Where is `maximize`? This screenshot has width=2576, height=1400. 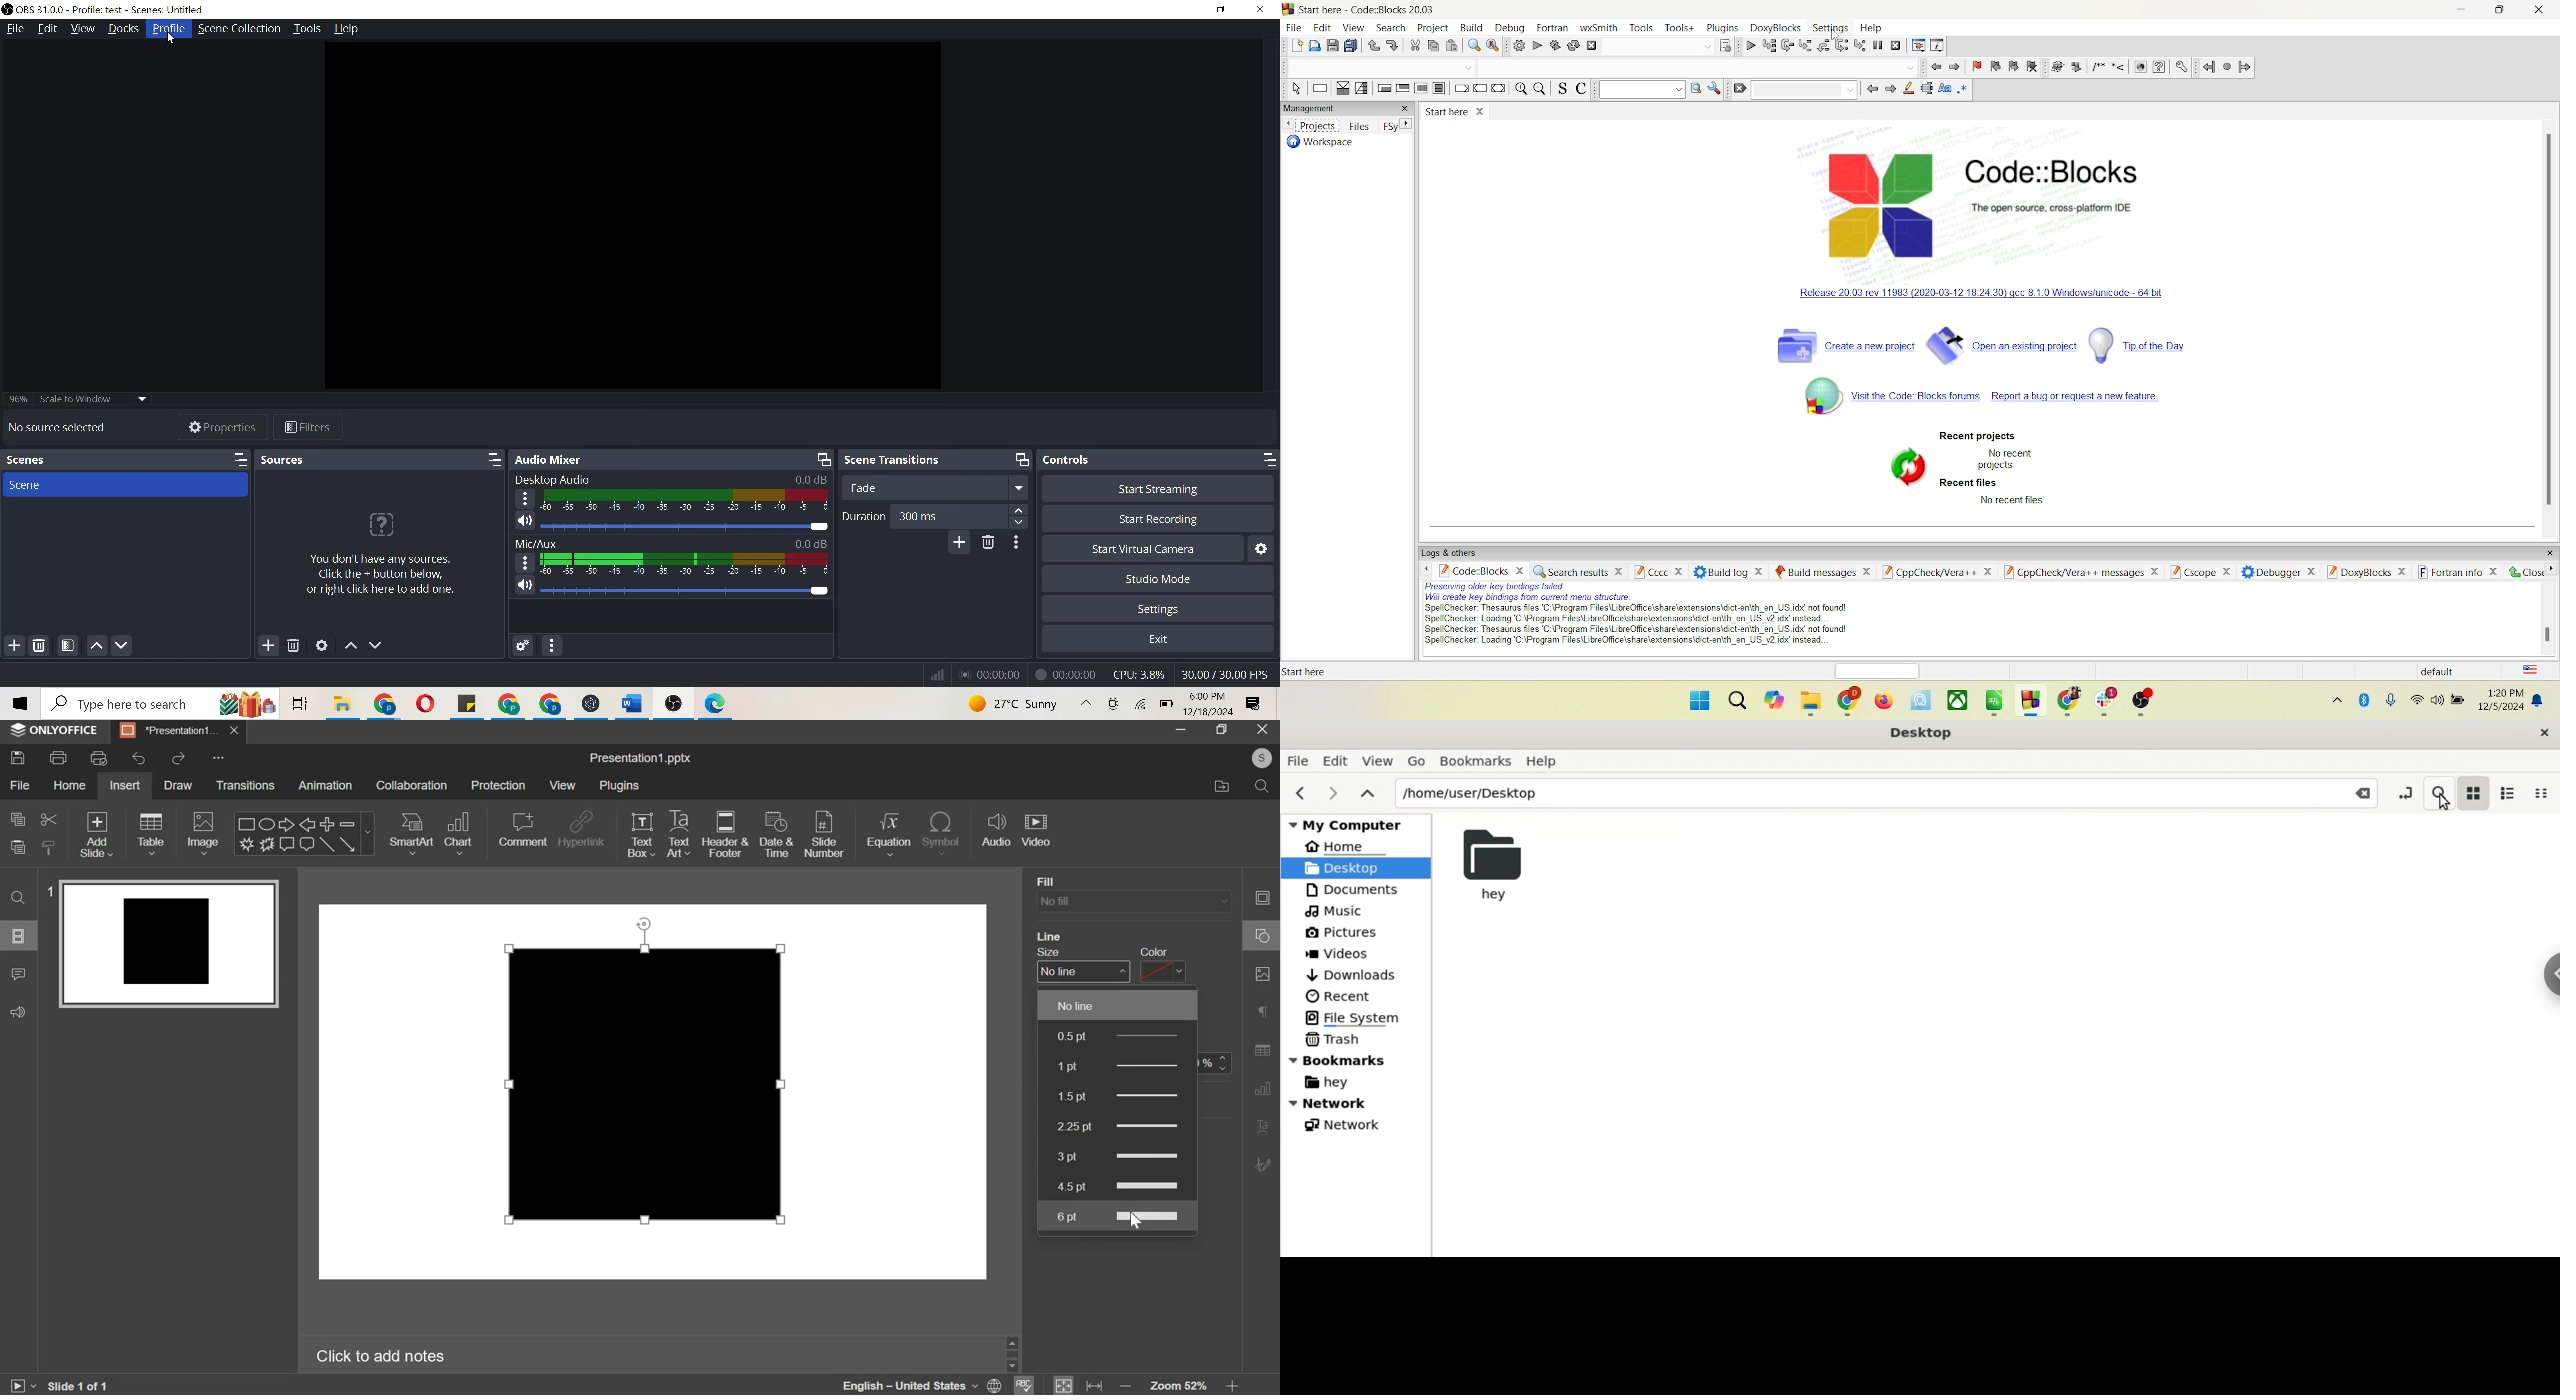
maximize is located at coordinates (1020, 458).